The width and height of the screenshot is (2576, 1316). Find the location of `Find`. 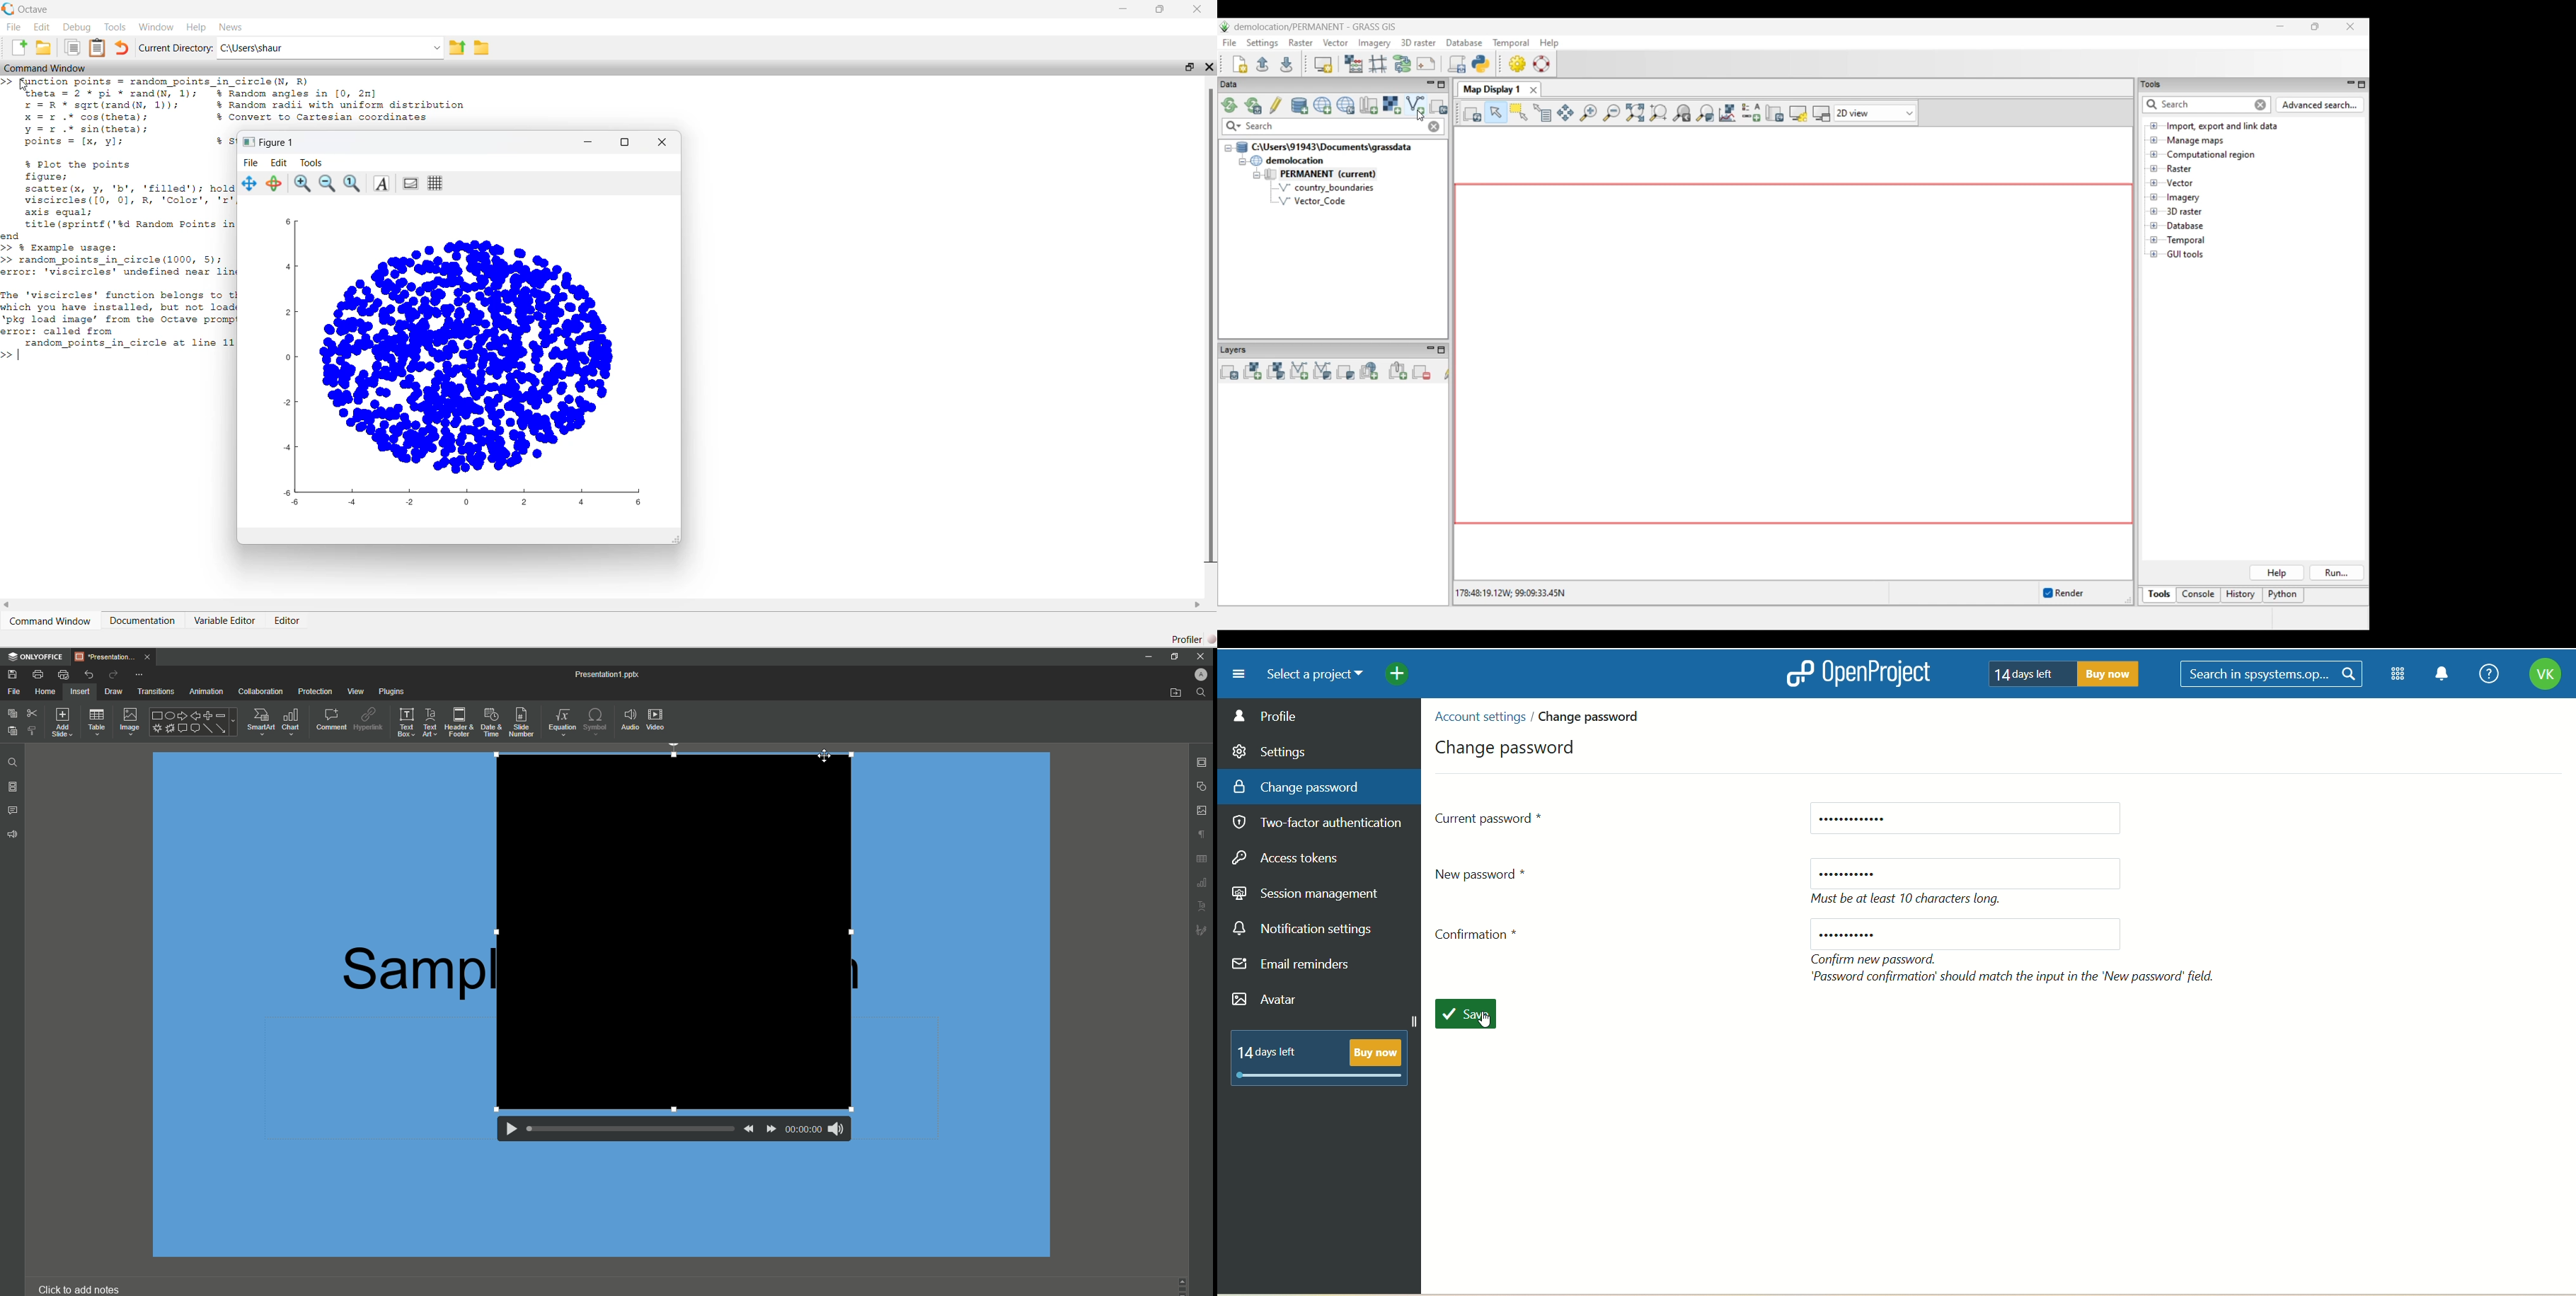

Find is located at coordinates (11, 763).